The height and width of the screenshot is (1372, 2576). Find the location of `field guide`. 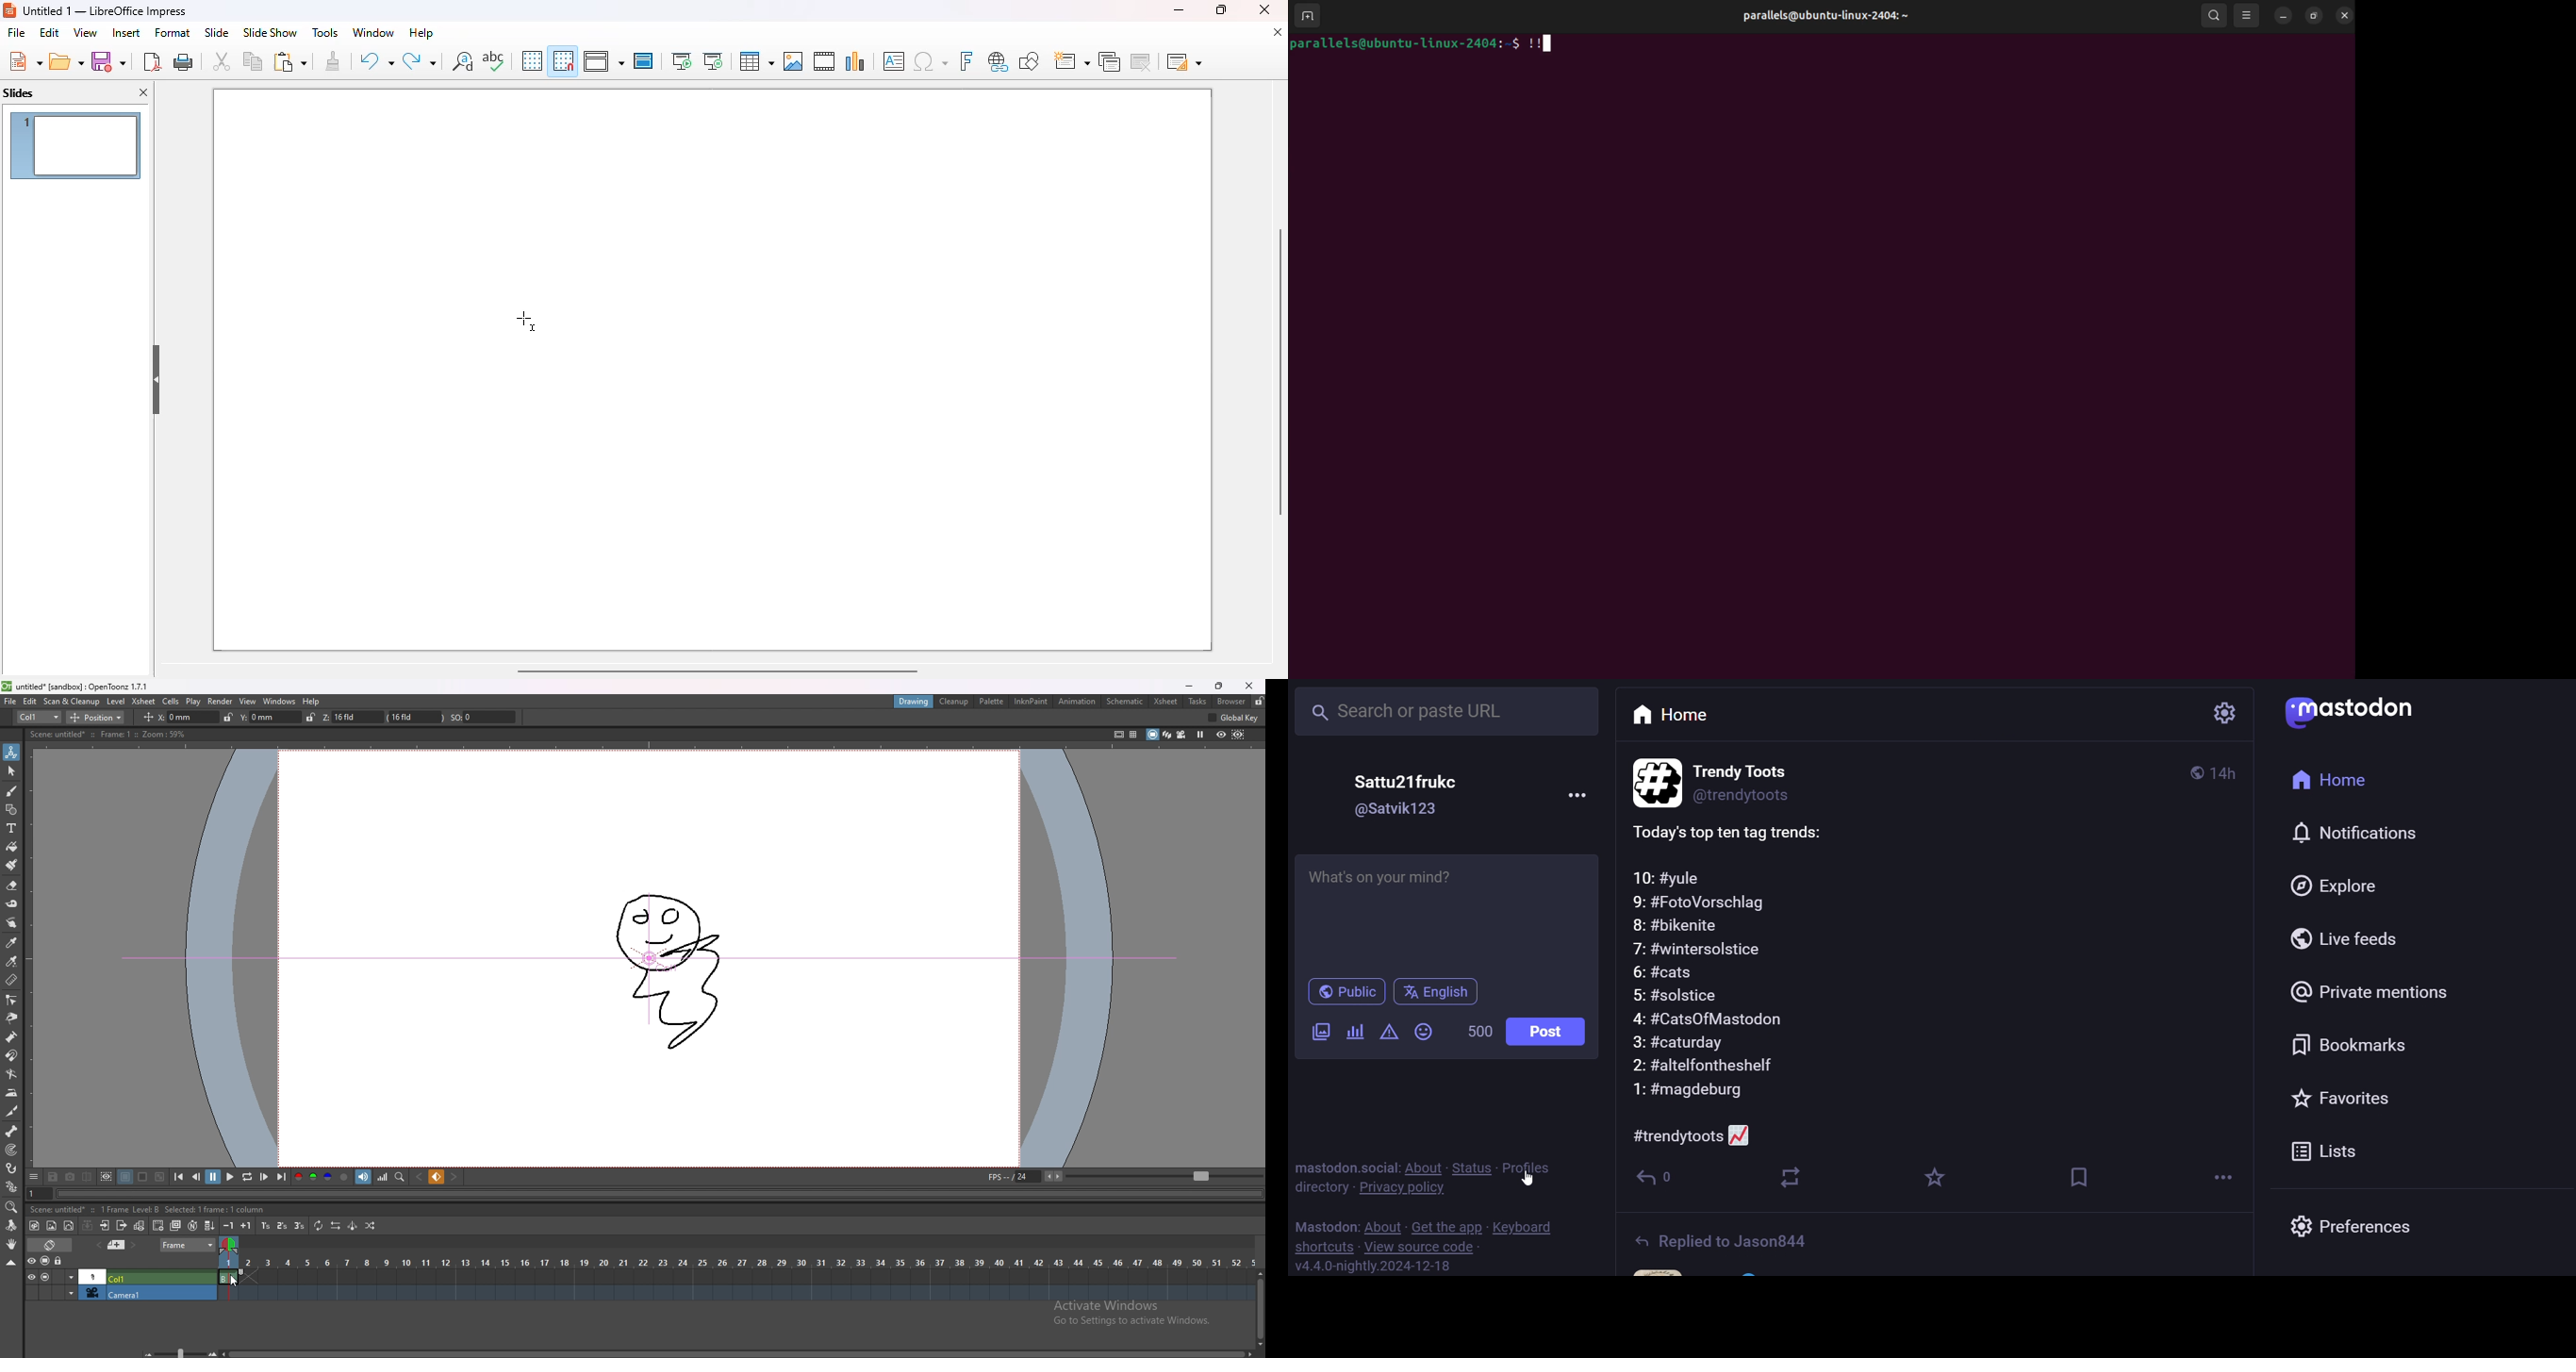

field guide is located at coordinates (1133, 734).